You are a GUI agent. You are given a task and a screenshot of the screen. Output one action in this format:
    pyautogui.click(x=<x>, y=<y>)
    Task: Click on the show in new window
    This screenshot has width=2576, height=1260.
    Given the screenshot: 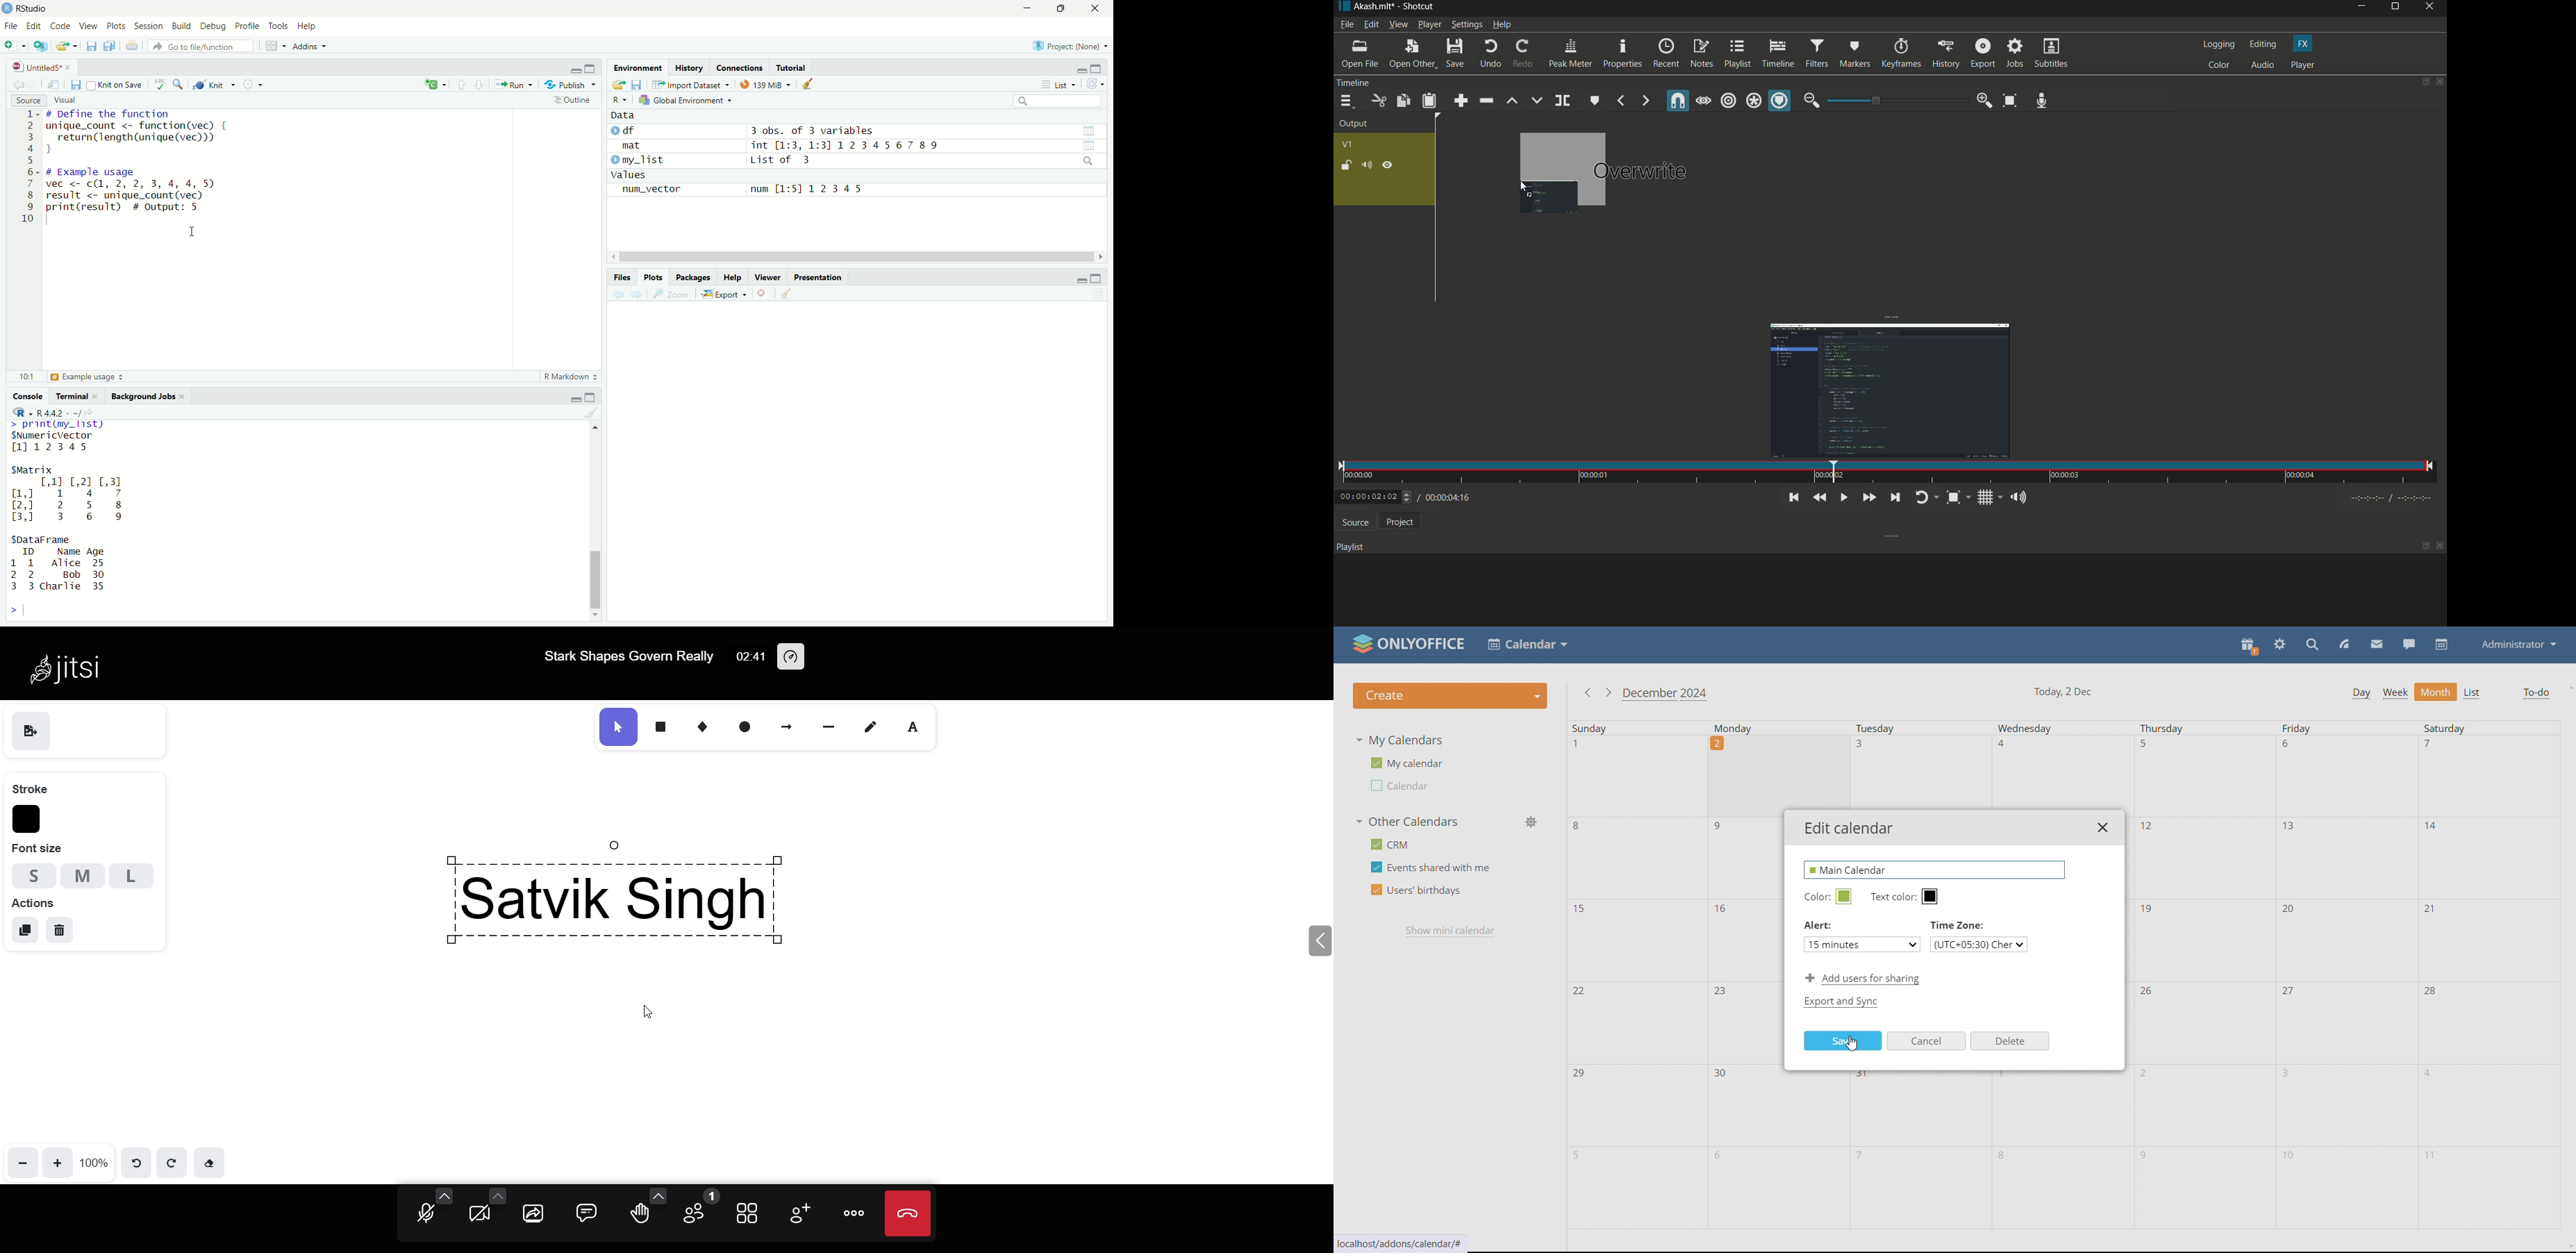 What is the action you would take?
    pyautogui.click(x=53, y=85)
    